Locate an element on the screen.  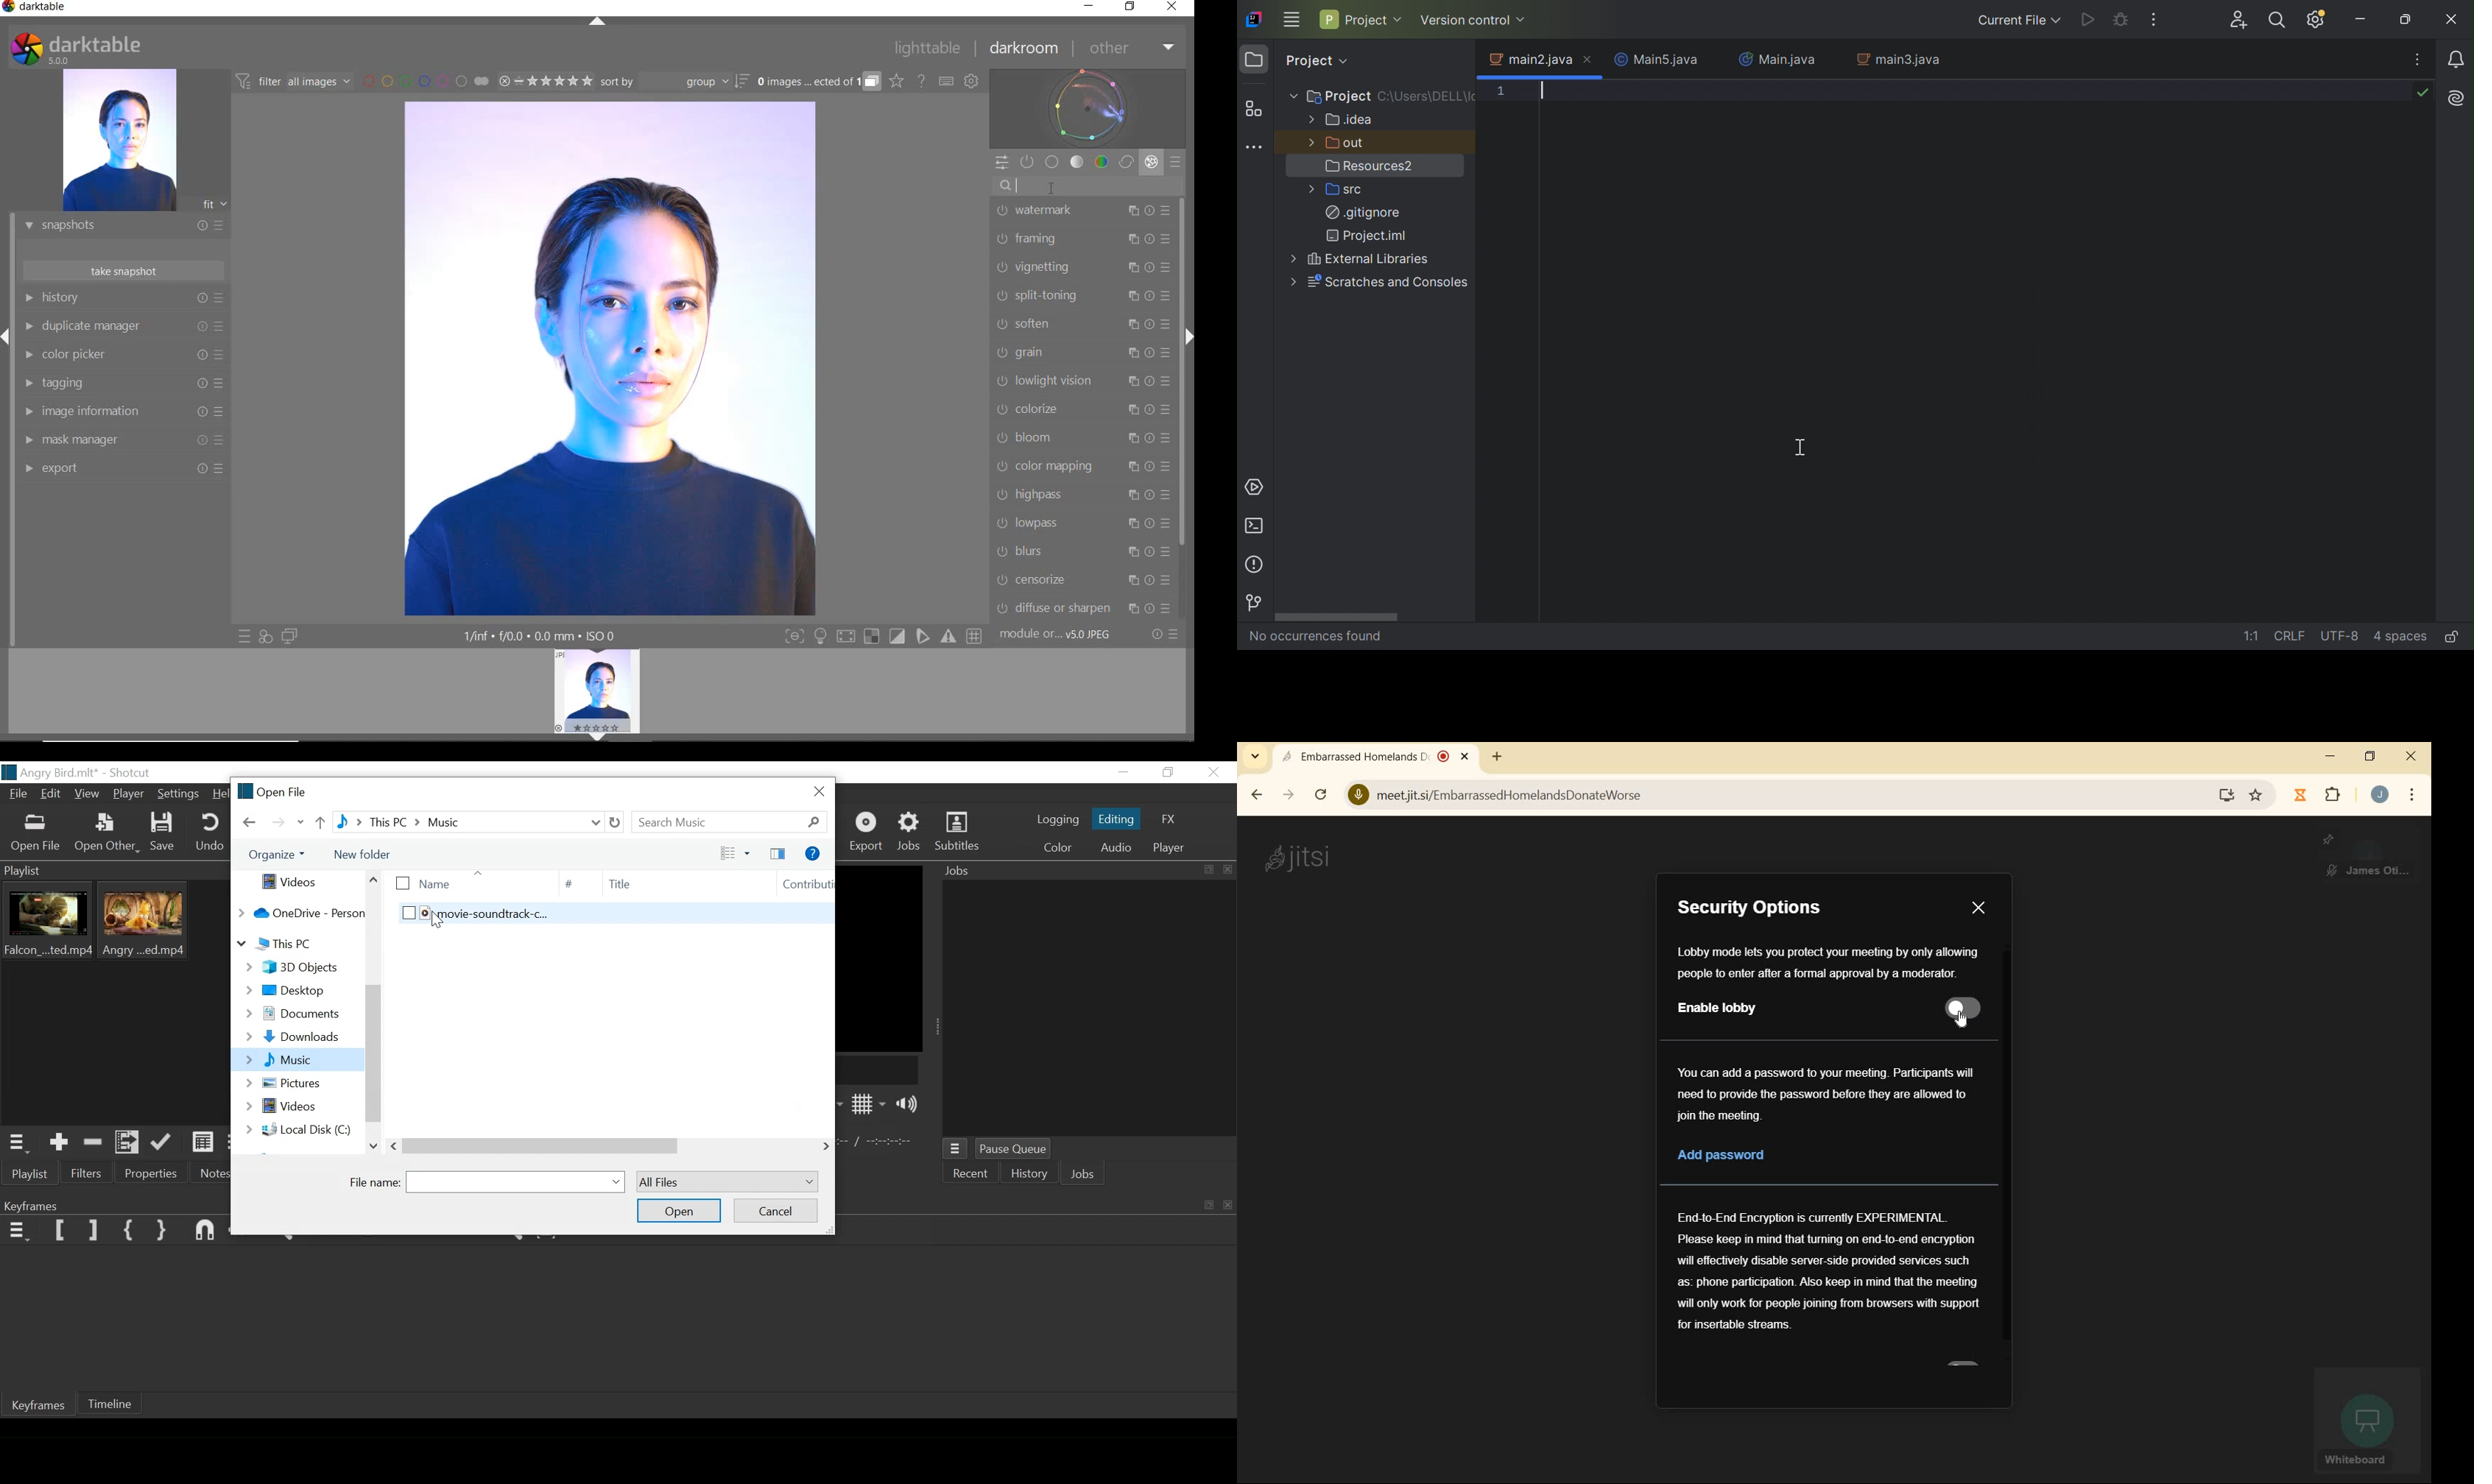
Snap is located at coordinates (206, 1231).